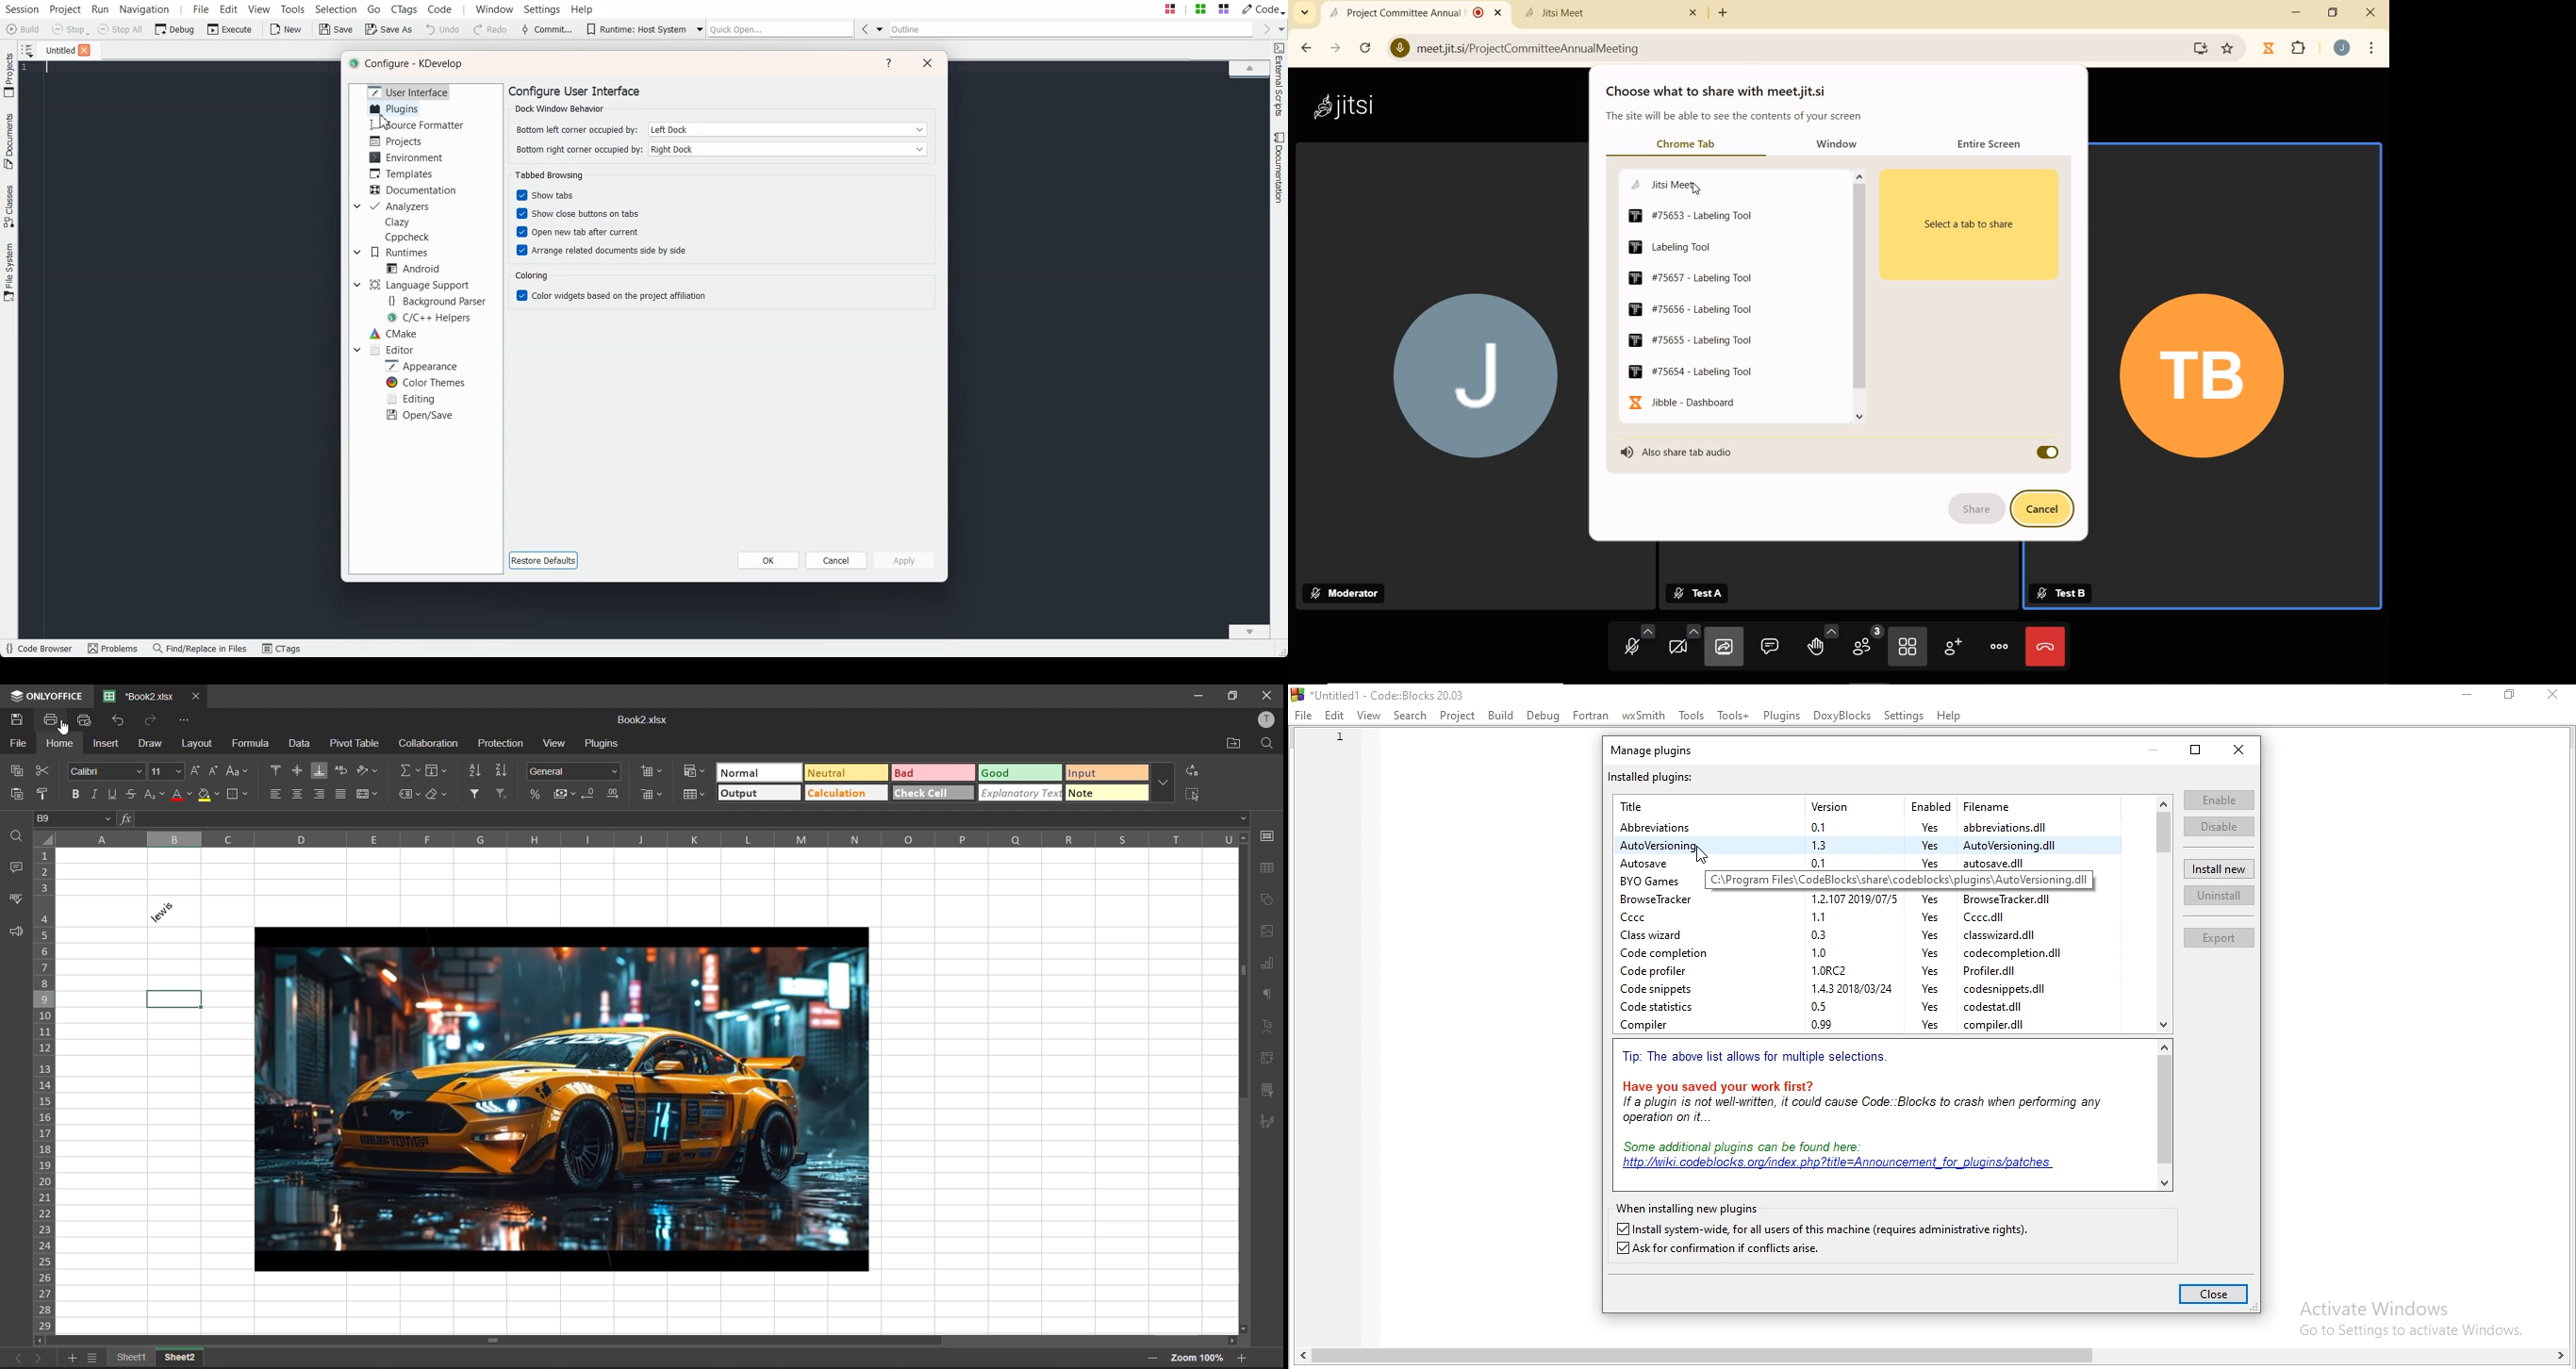  Describe the element at coordinates (1723, 12) in the screenshot. I see `ADD NEW TAB` at that location.